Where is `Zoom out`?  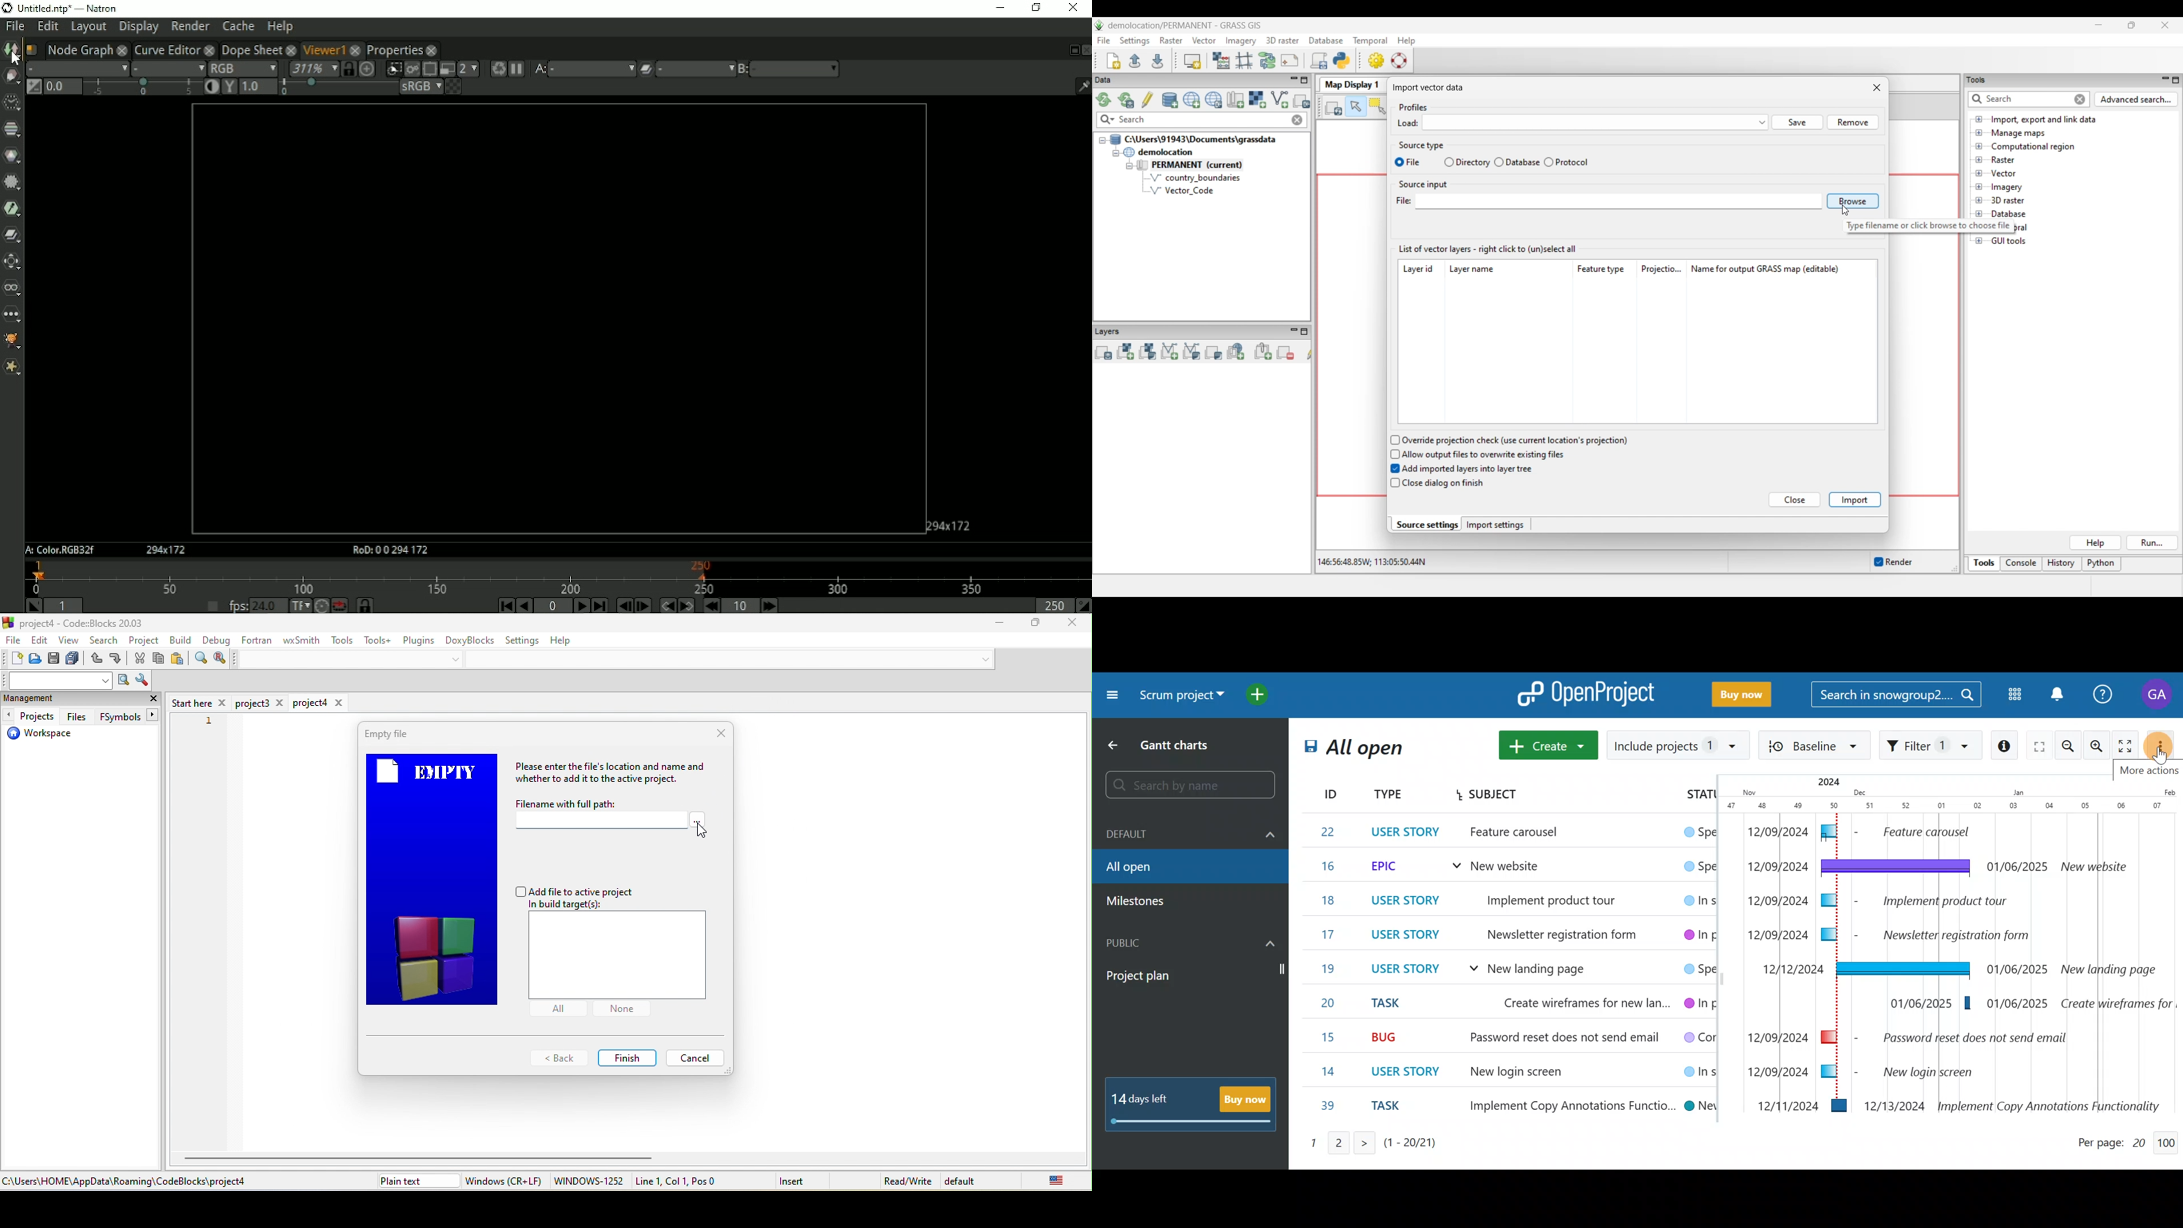
Zoom out is located at coordinates (2070, 747).